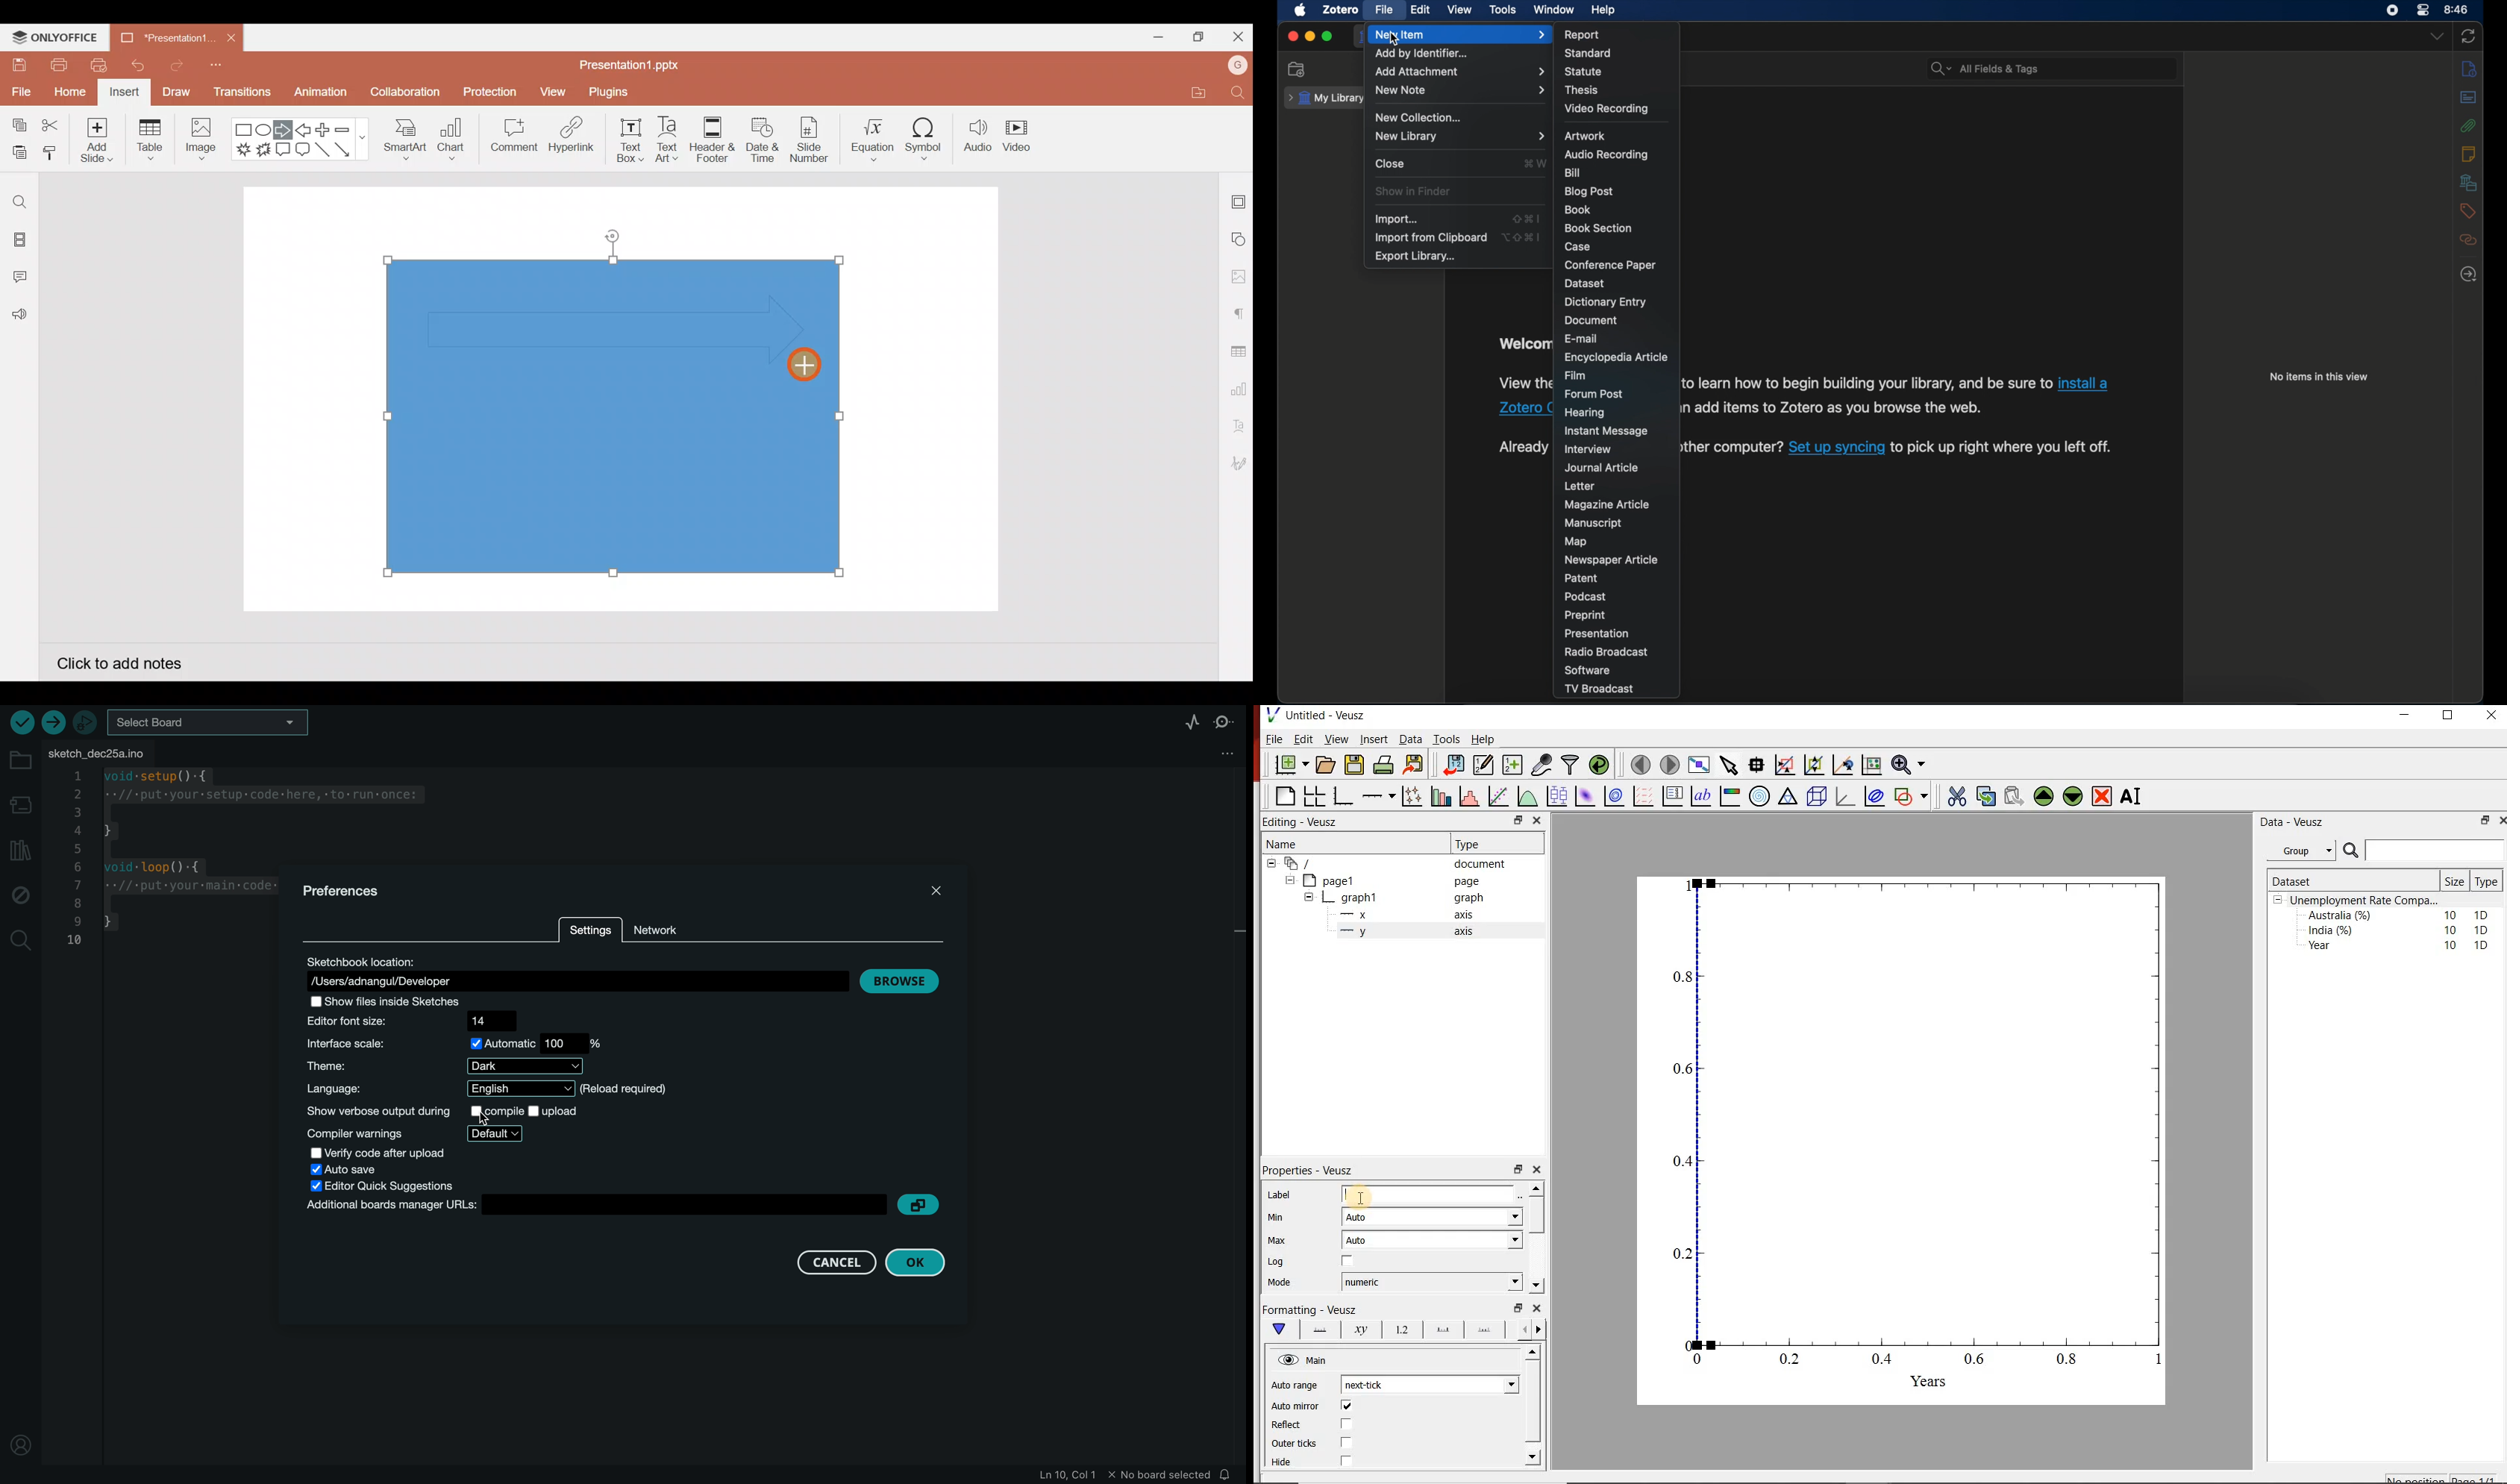 This screenshot has height=1484, width=2520. Describe the element at coordinates (1462, 35) in the screenshot. I see `new item` at that location.